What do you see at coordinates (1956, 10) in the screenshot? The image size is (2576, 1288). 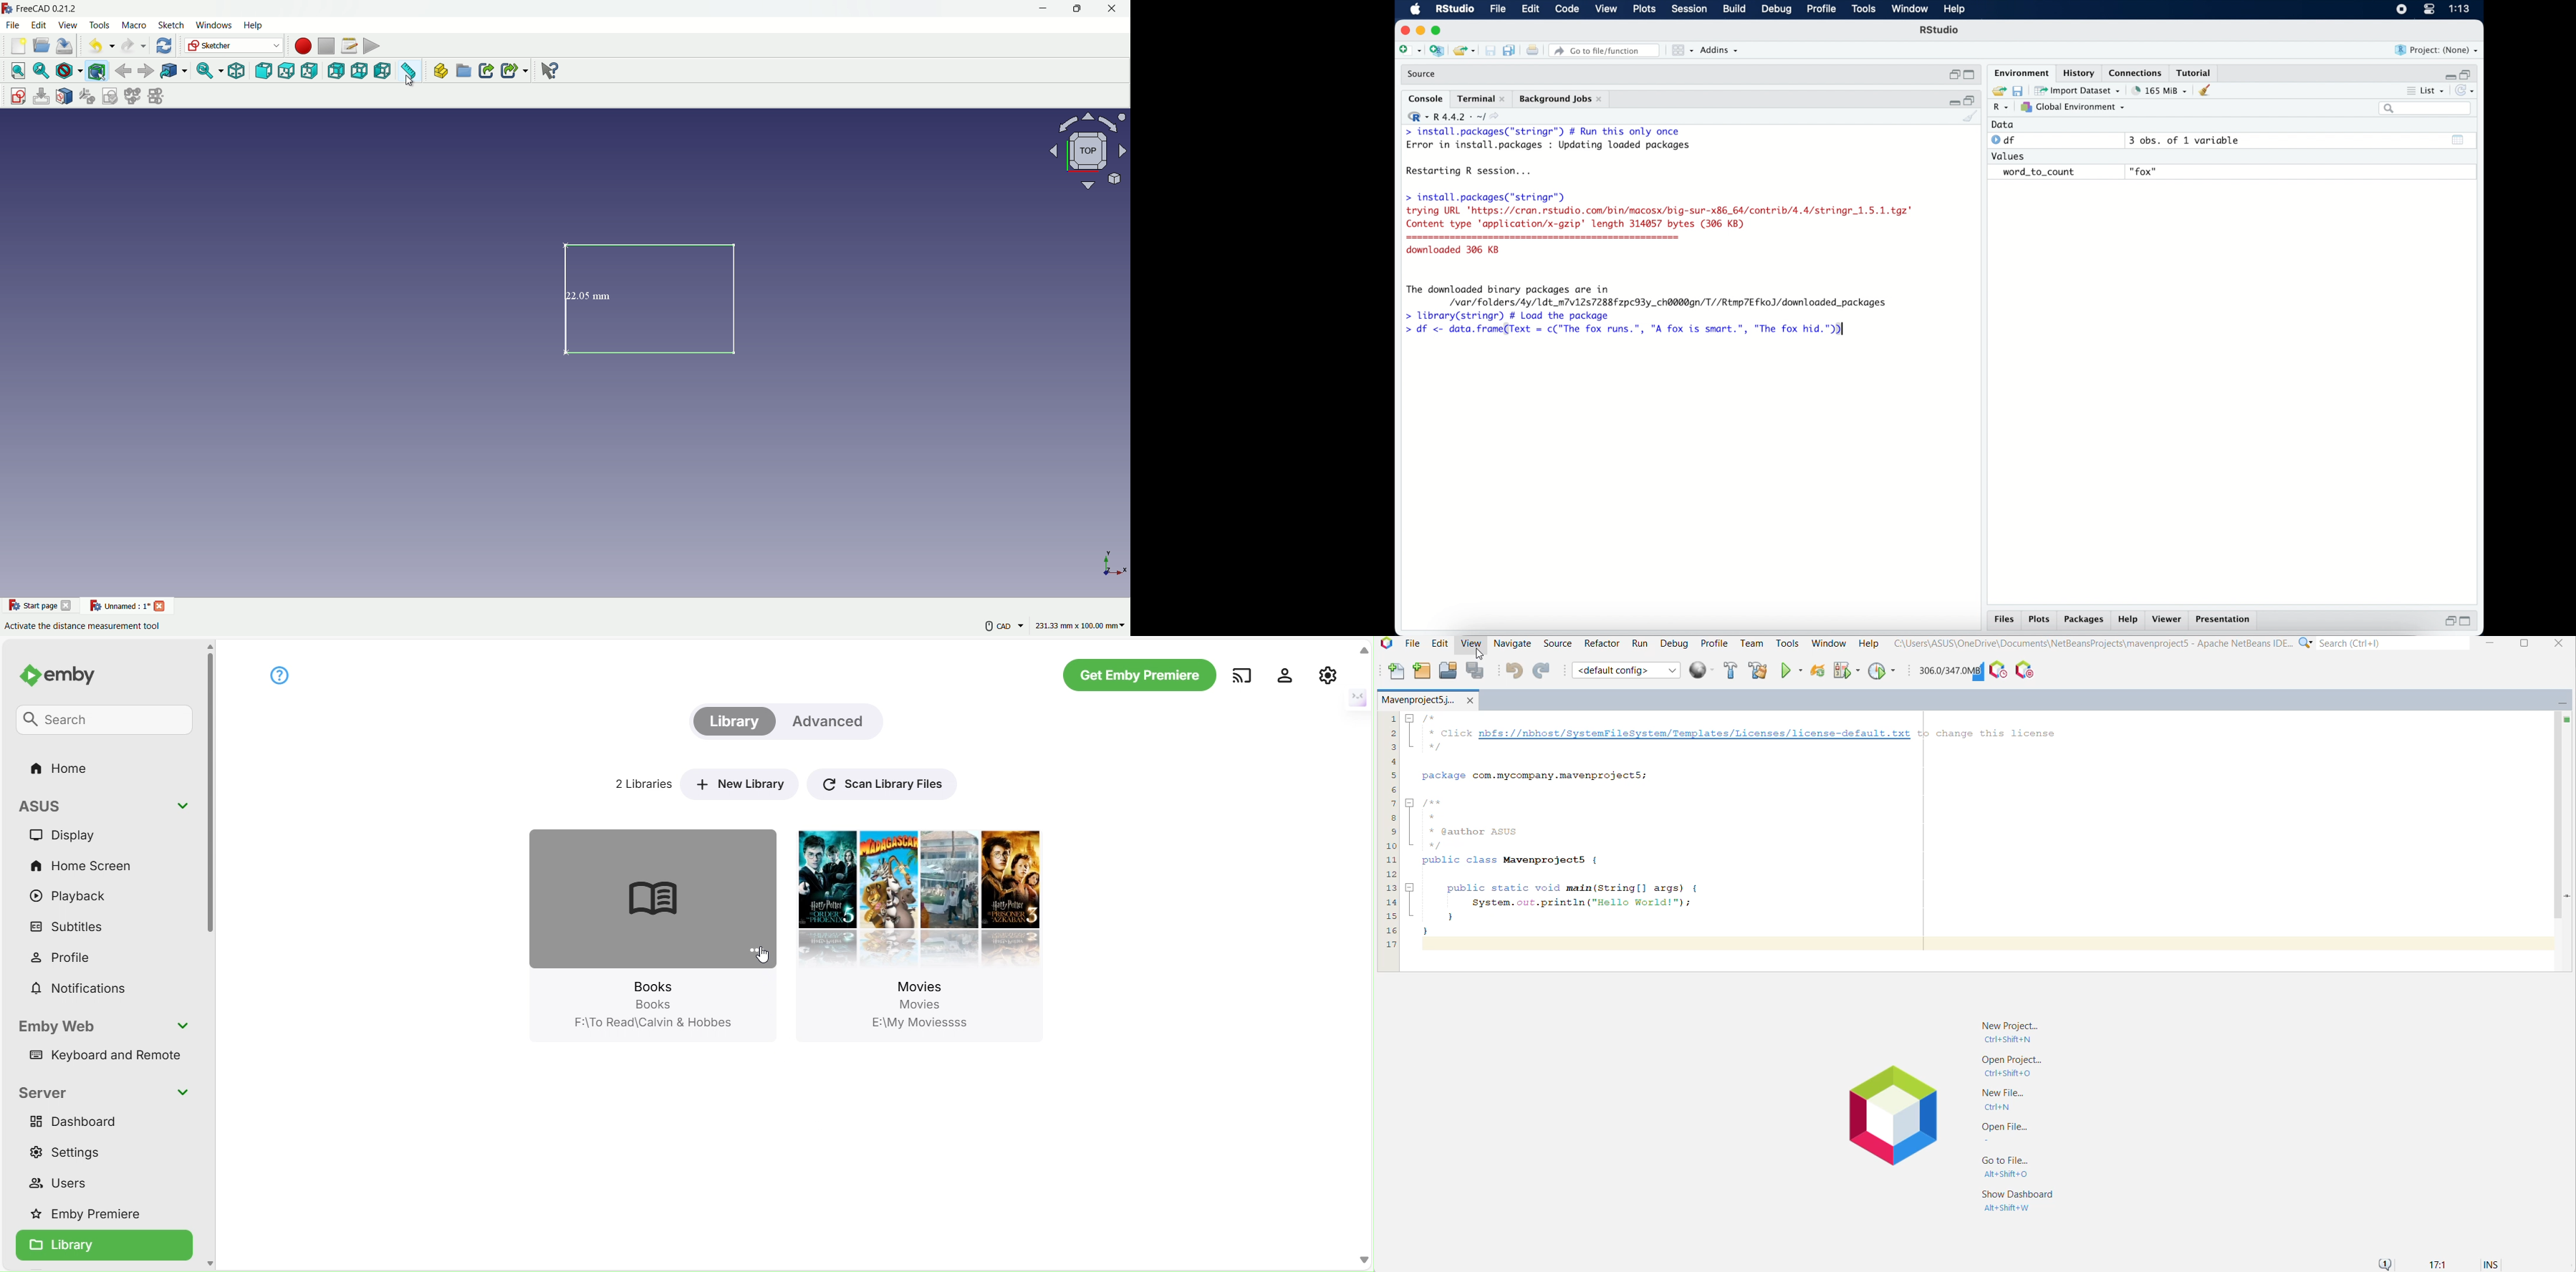 I see `help` at bounding box center [1956, 10].